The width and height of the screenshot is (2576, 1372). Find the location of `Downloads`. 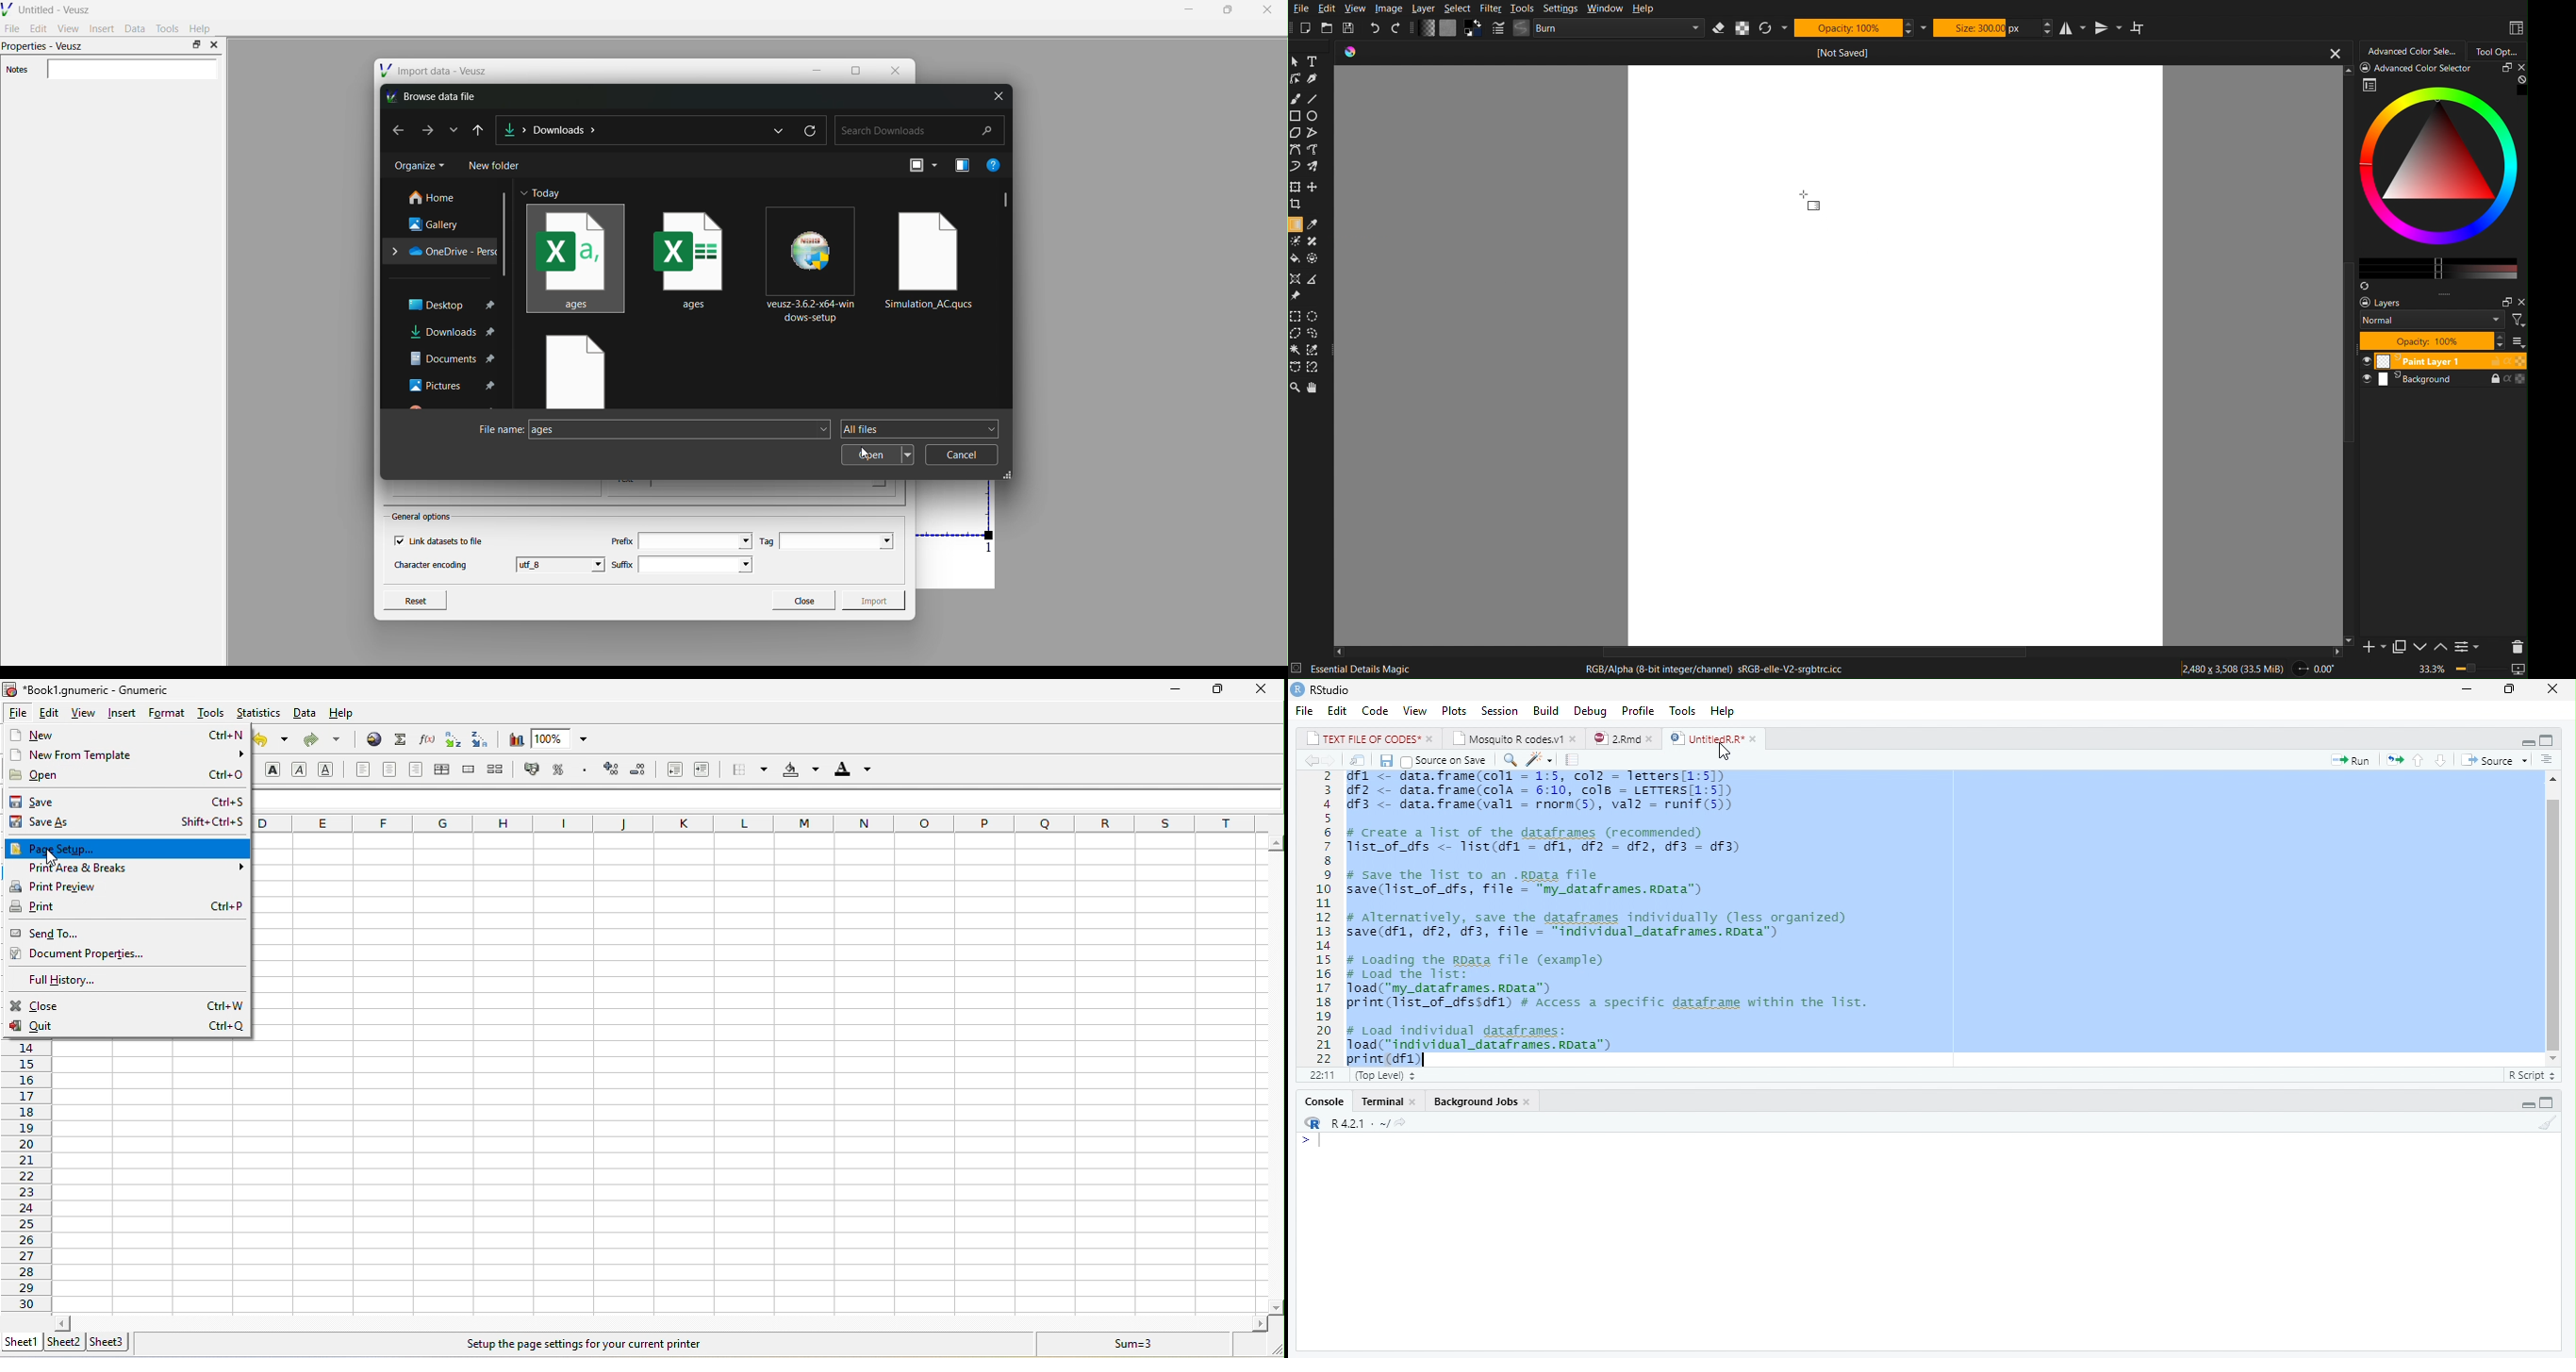

Downloads is located at coordinates (565, 130).